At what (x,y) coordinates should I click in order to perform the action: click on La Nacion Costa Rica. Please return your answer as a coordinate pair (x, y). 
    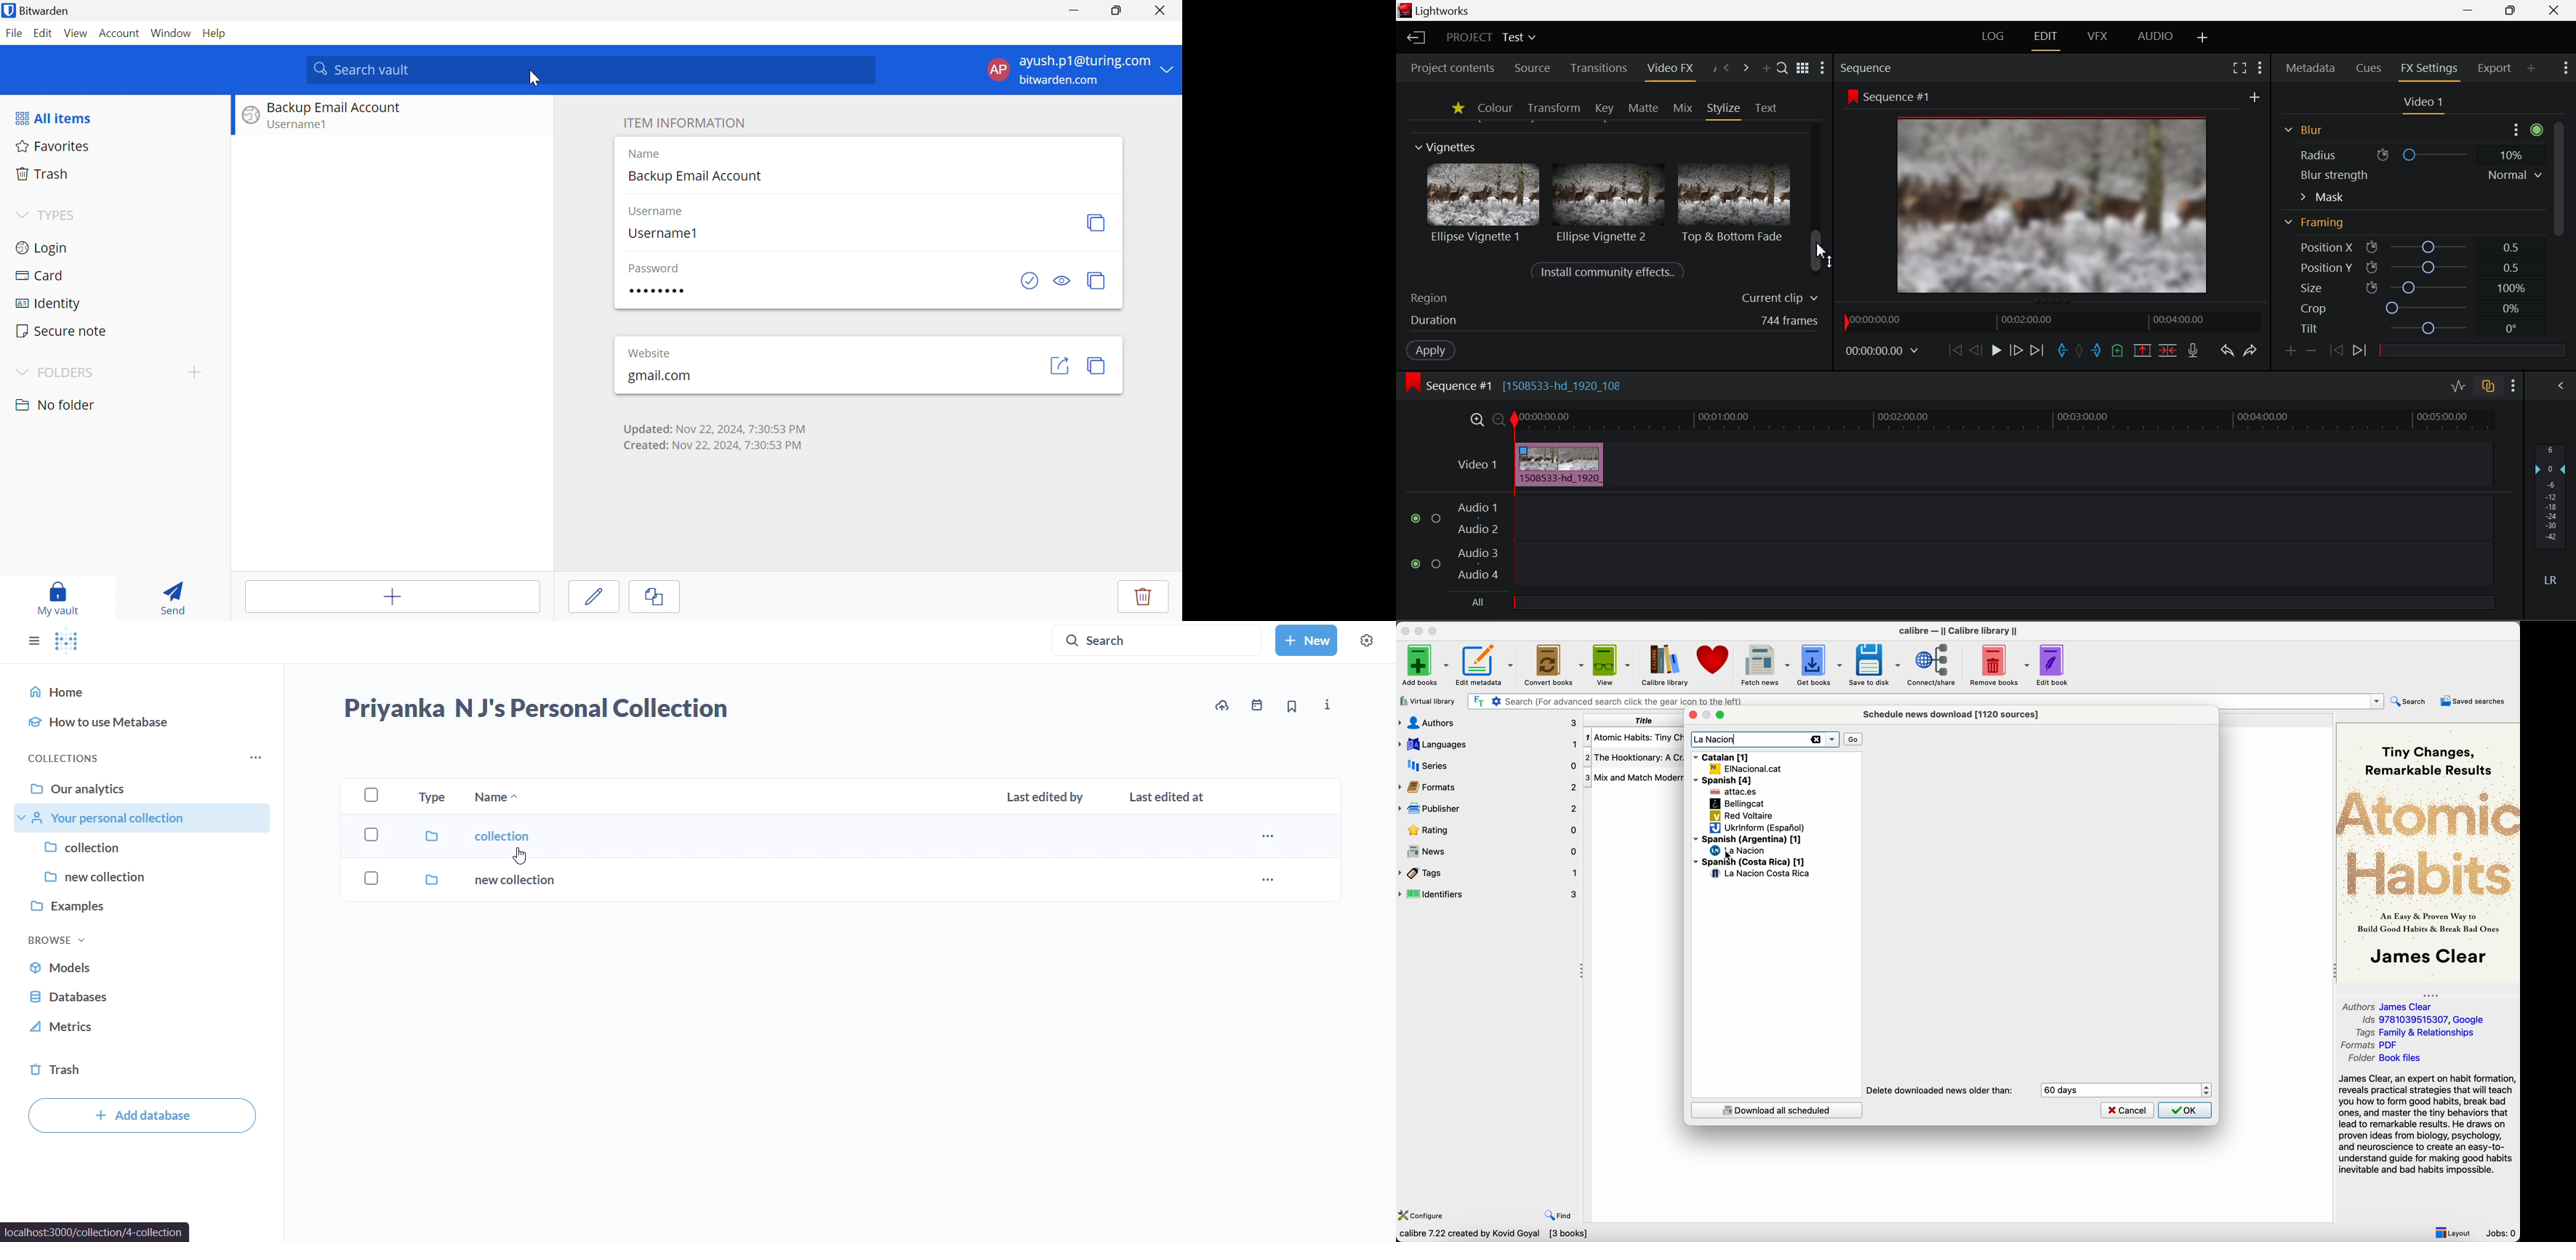
    Looking at the image, I should click on (1761, 874).